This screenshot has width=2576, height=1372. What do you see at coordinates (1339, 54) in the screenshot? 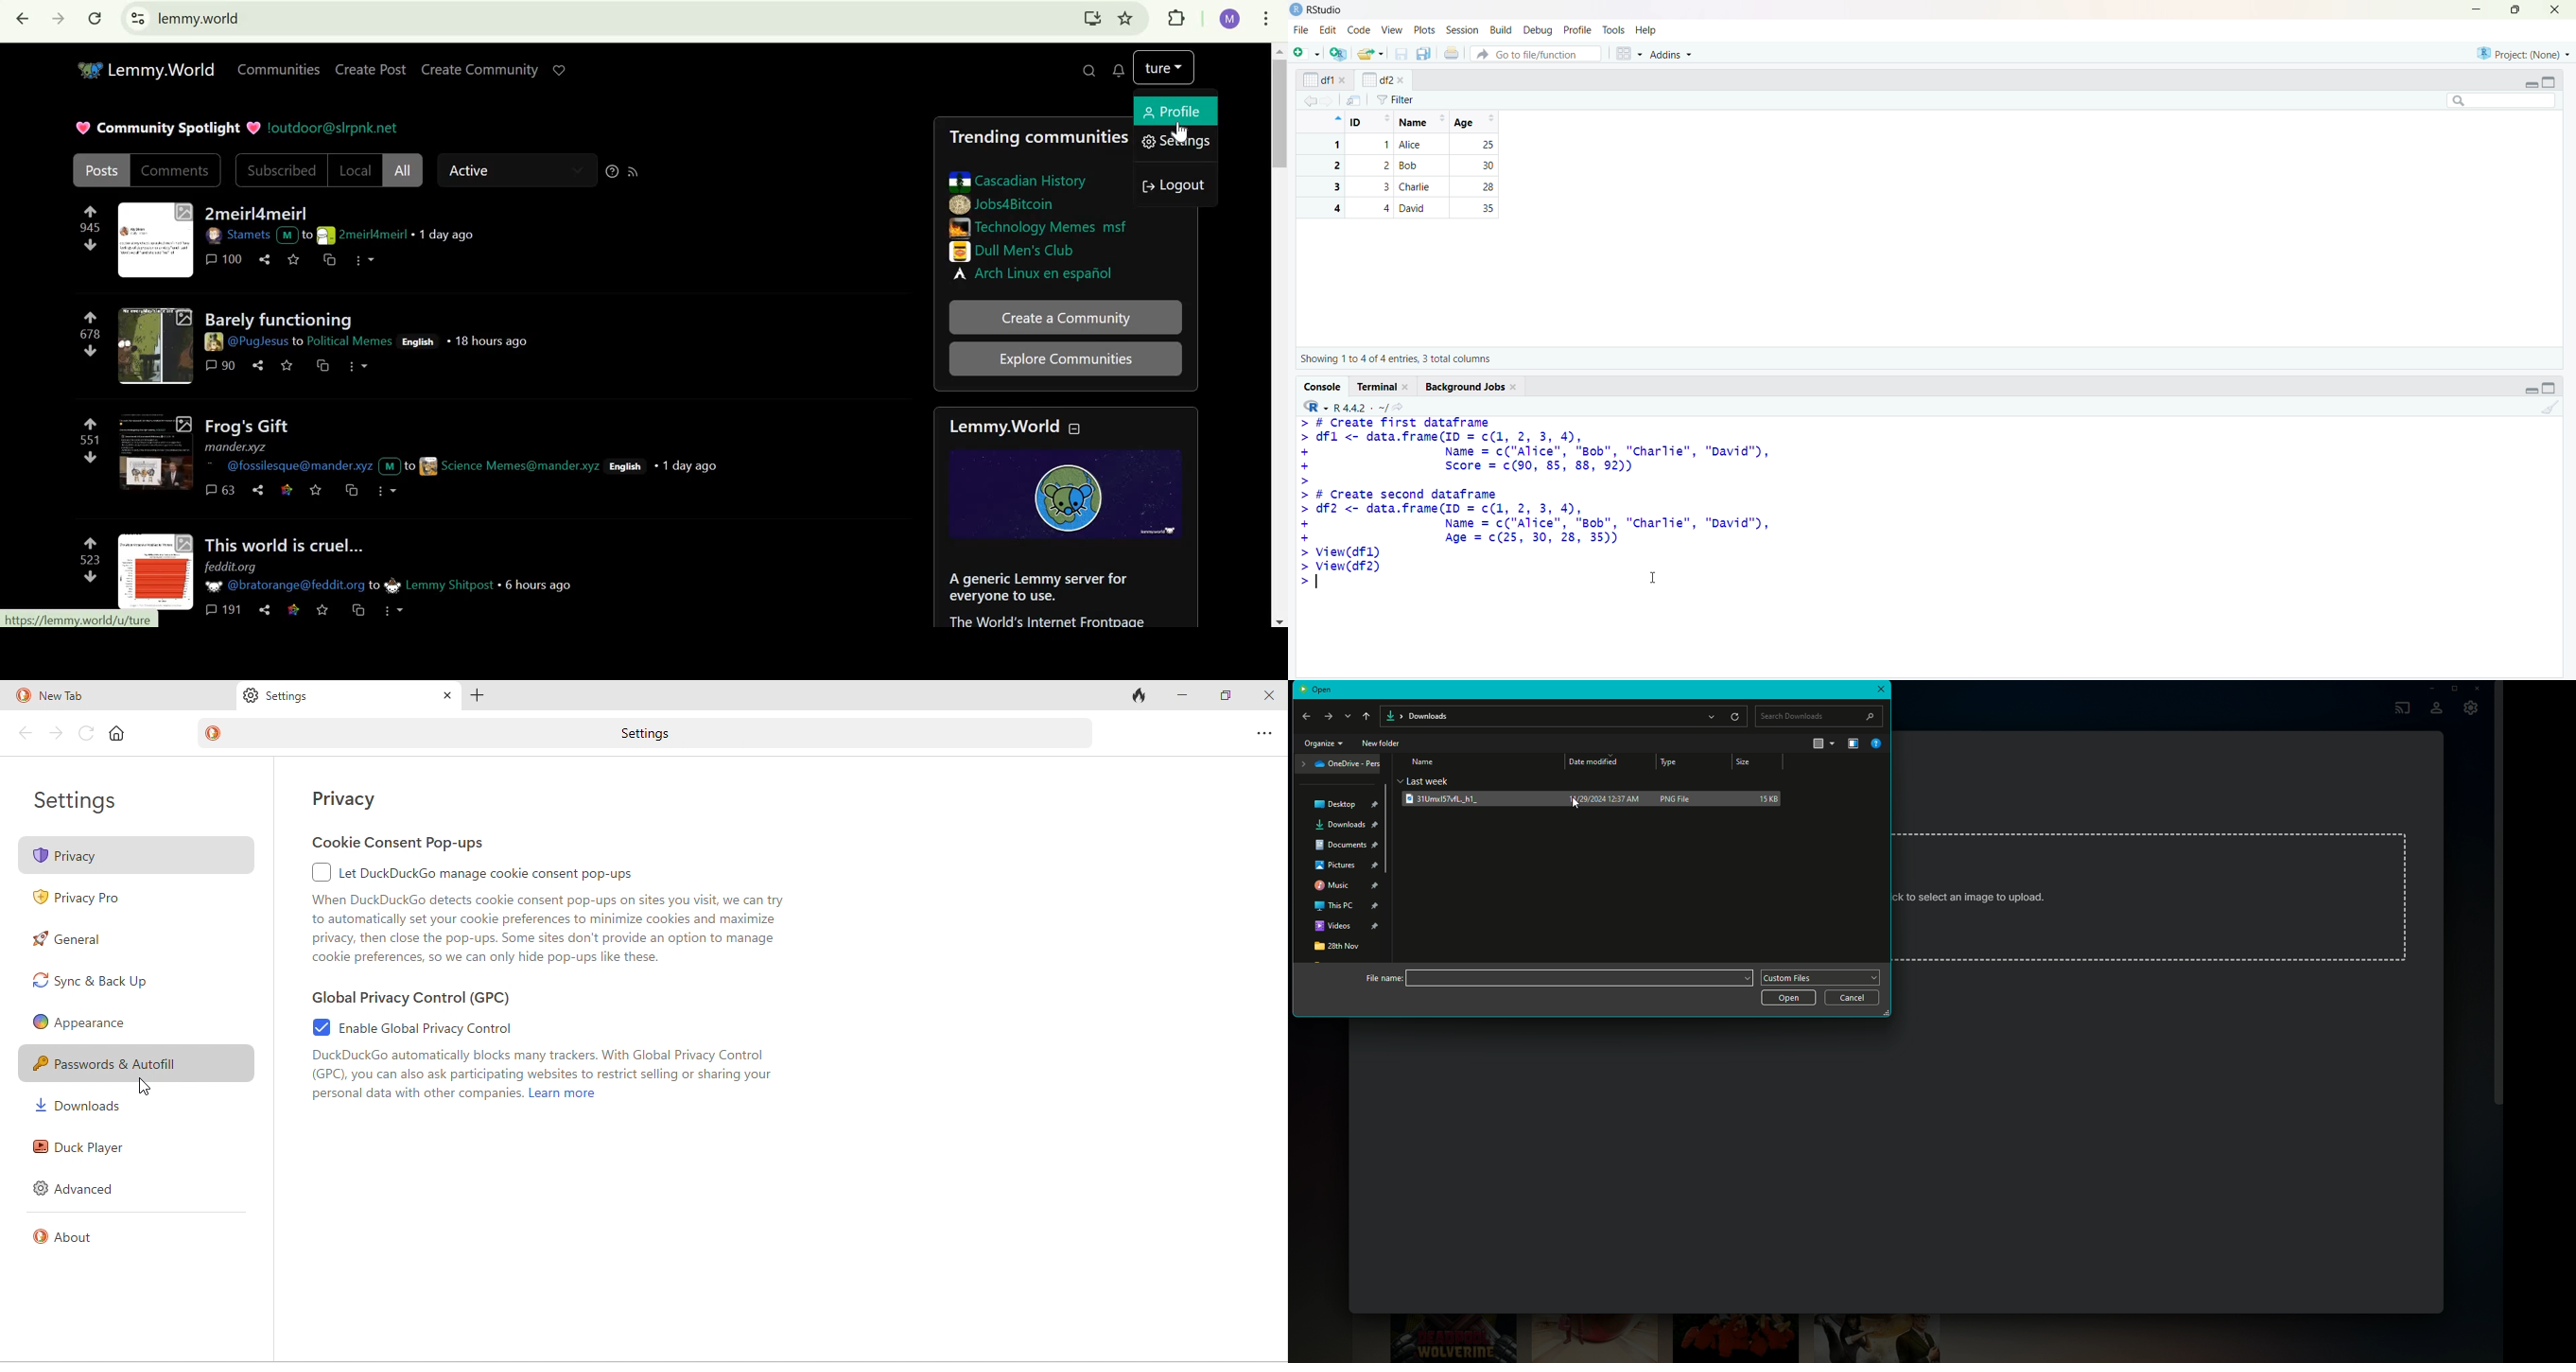
I see `add R file` at bounding box center [1339, 54].